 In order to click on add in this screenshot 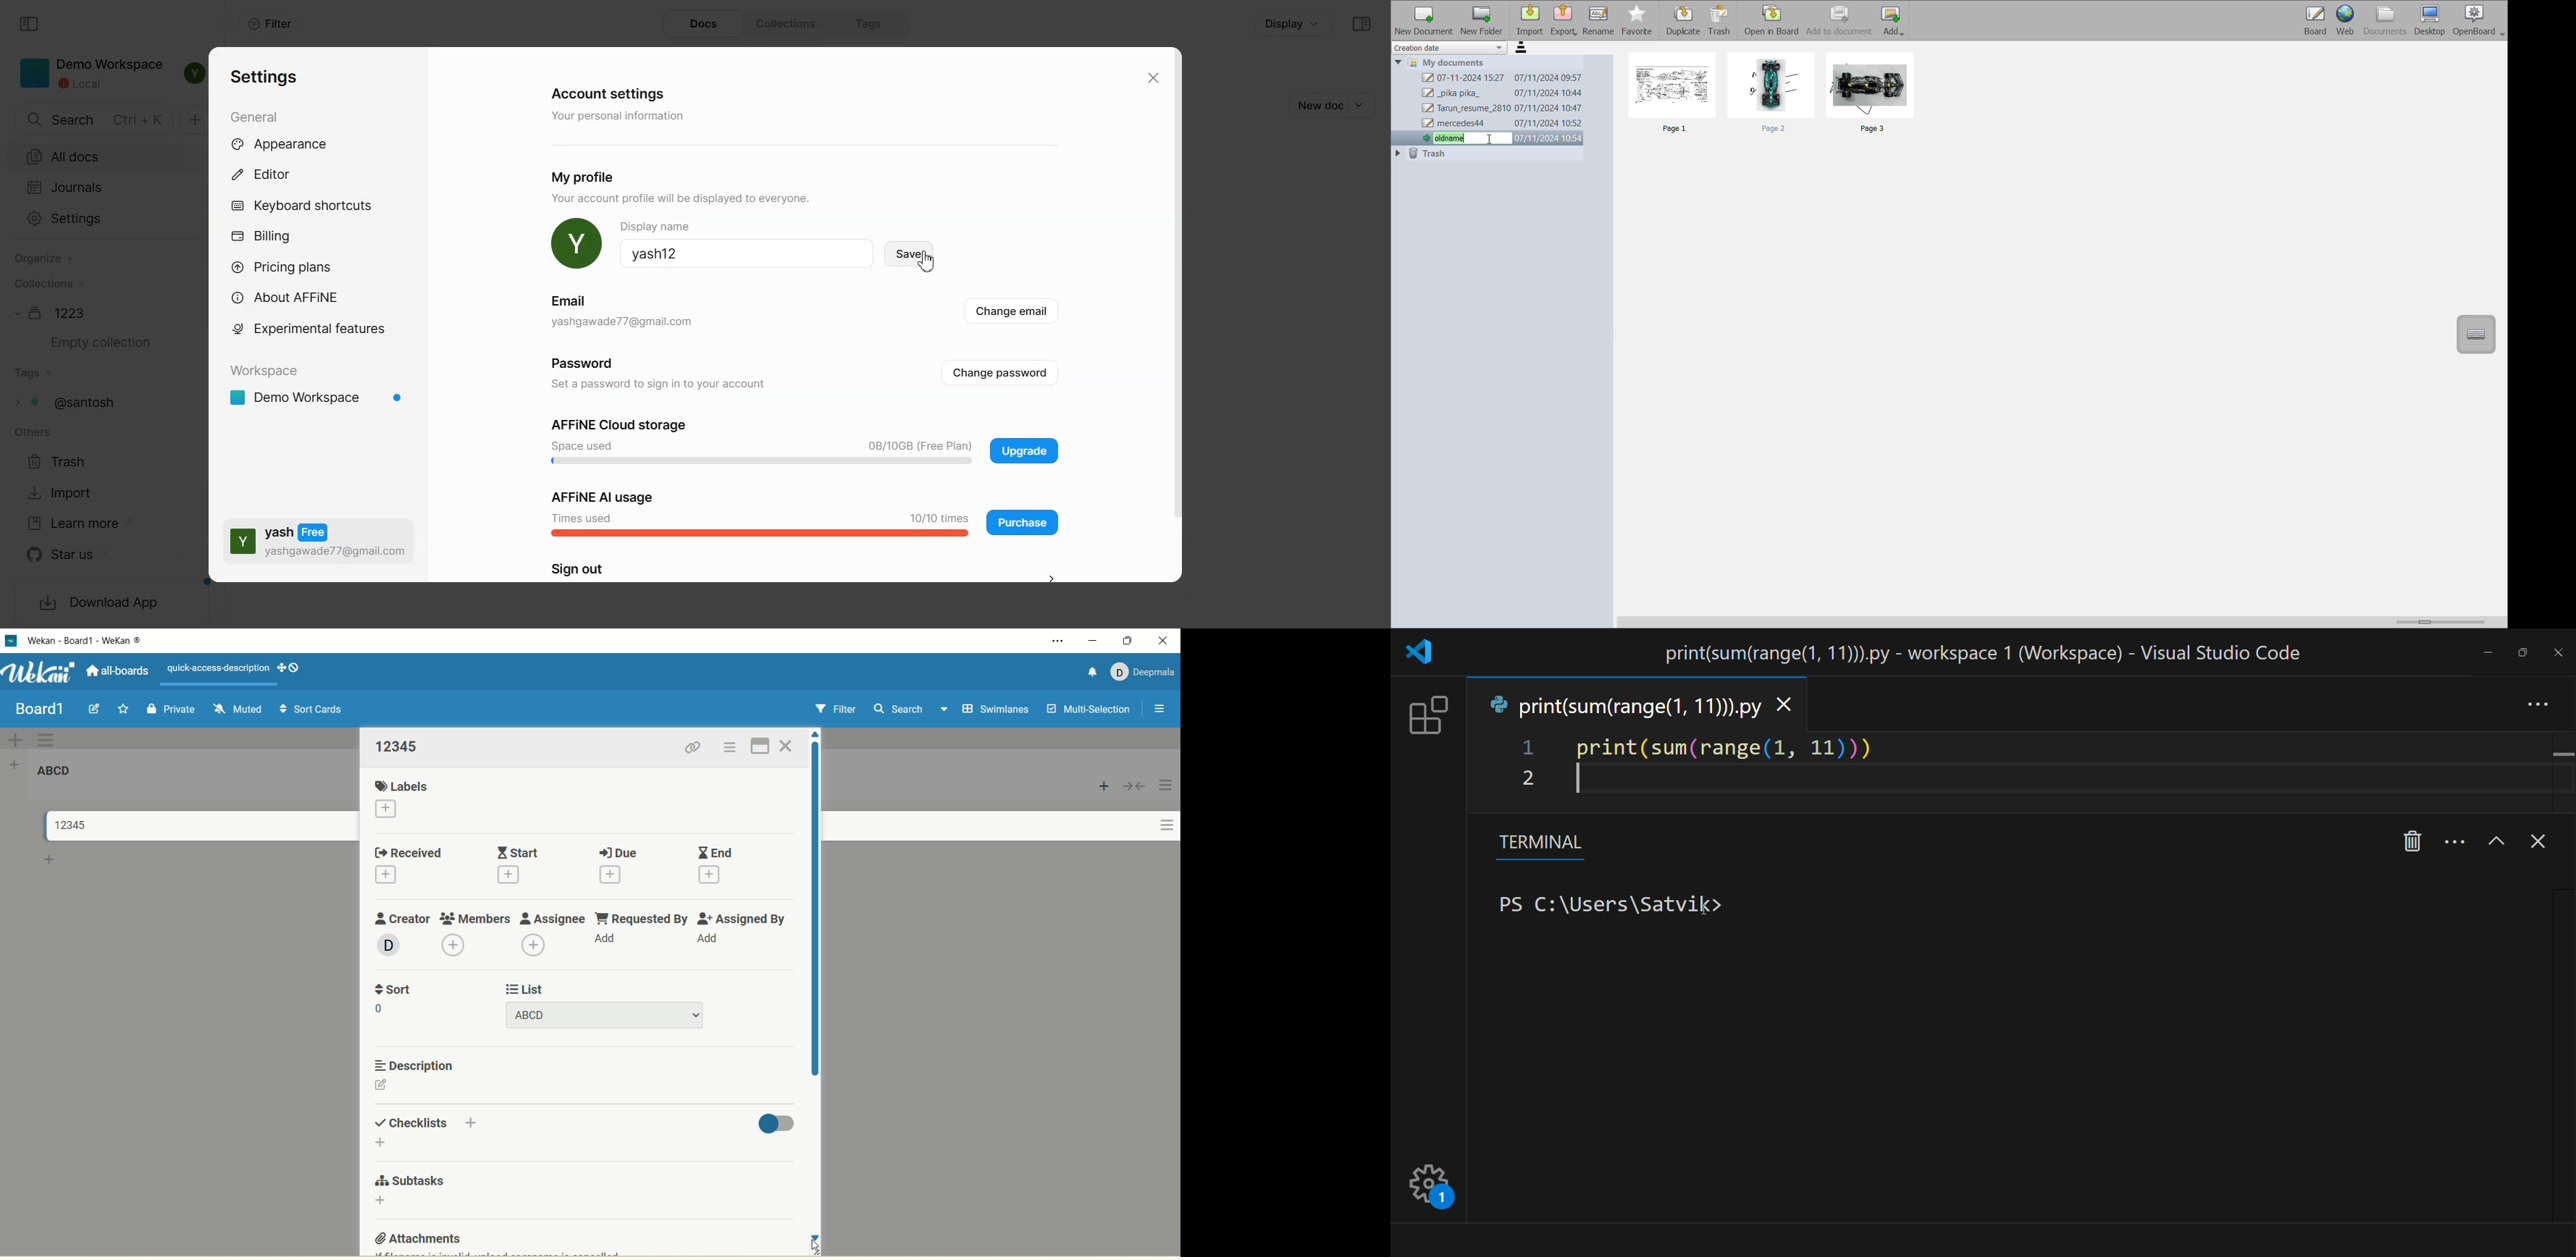, I will do `click(389, 809)`.